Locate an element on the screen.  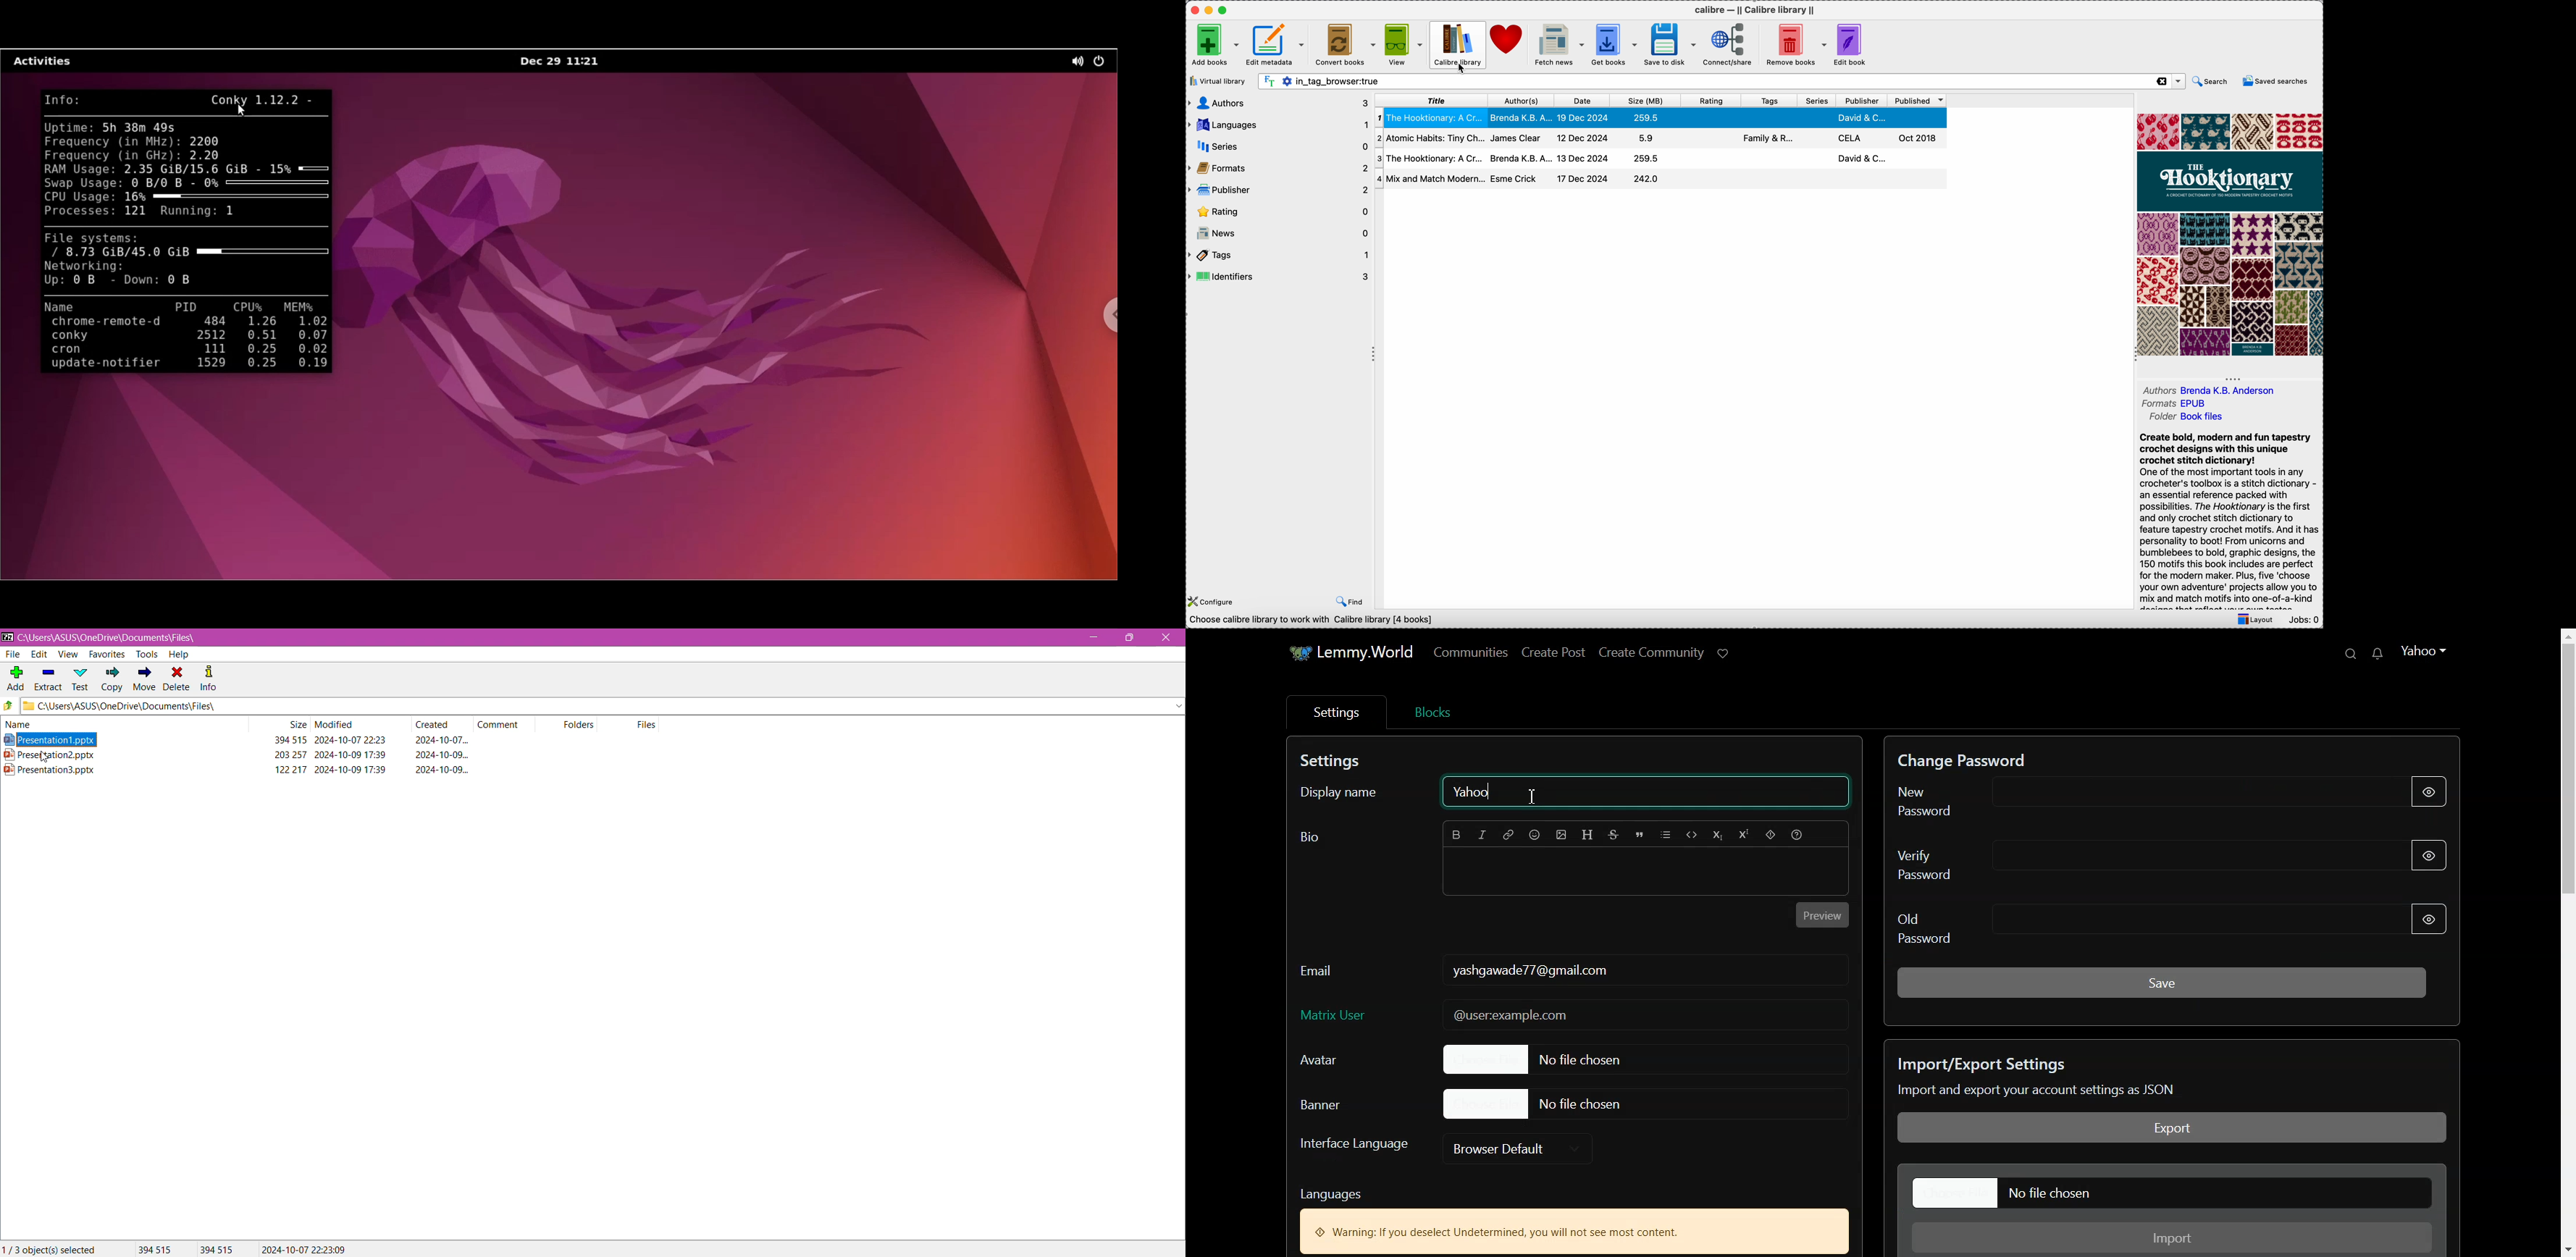
save to disk is located at coordinates (1671, 44).